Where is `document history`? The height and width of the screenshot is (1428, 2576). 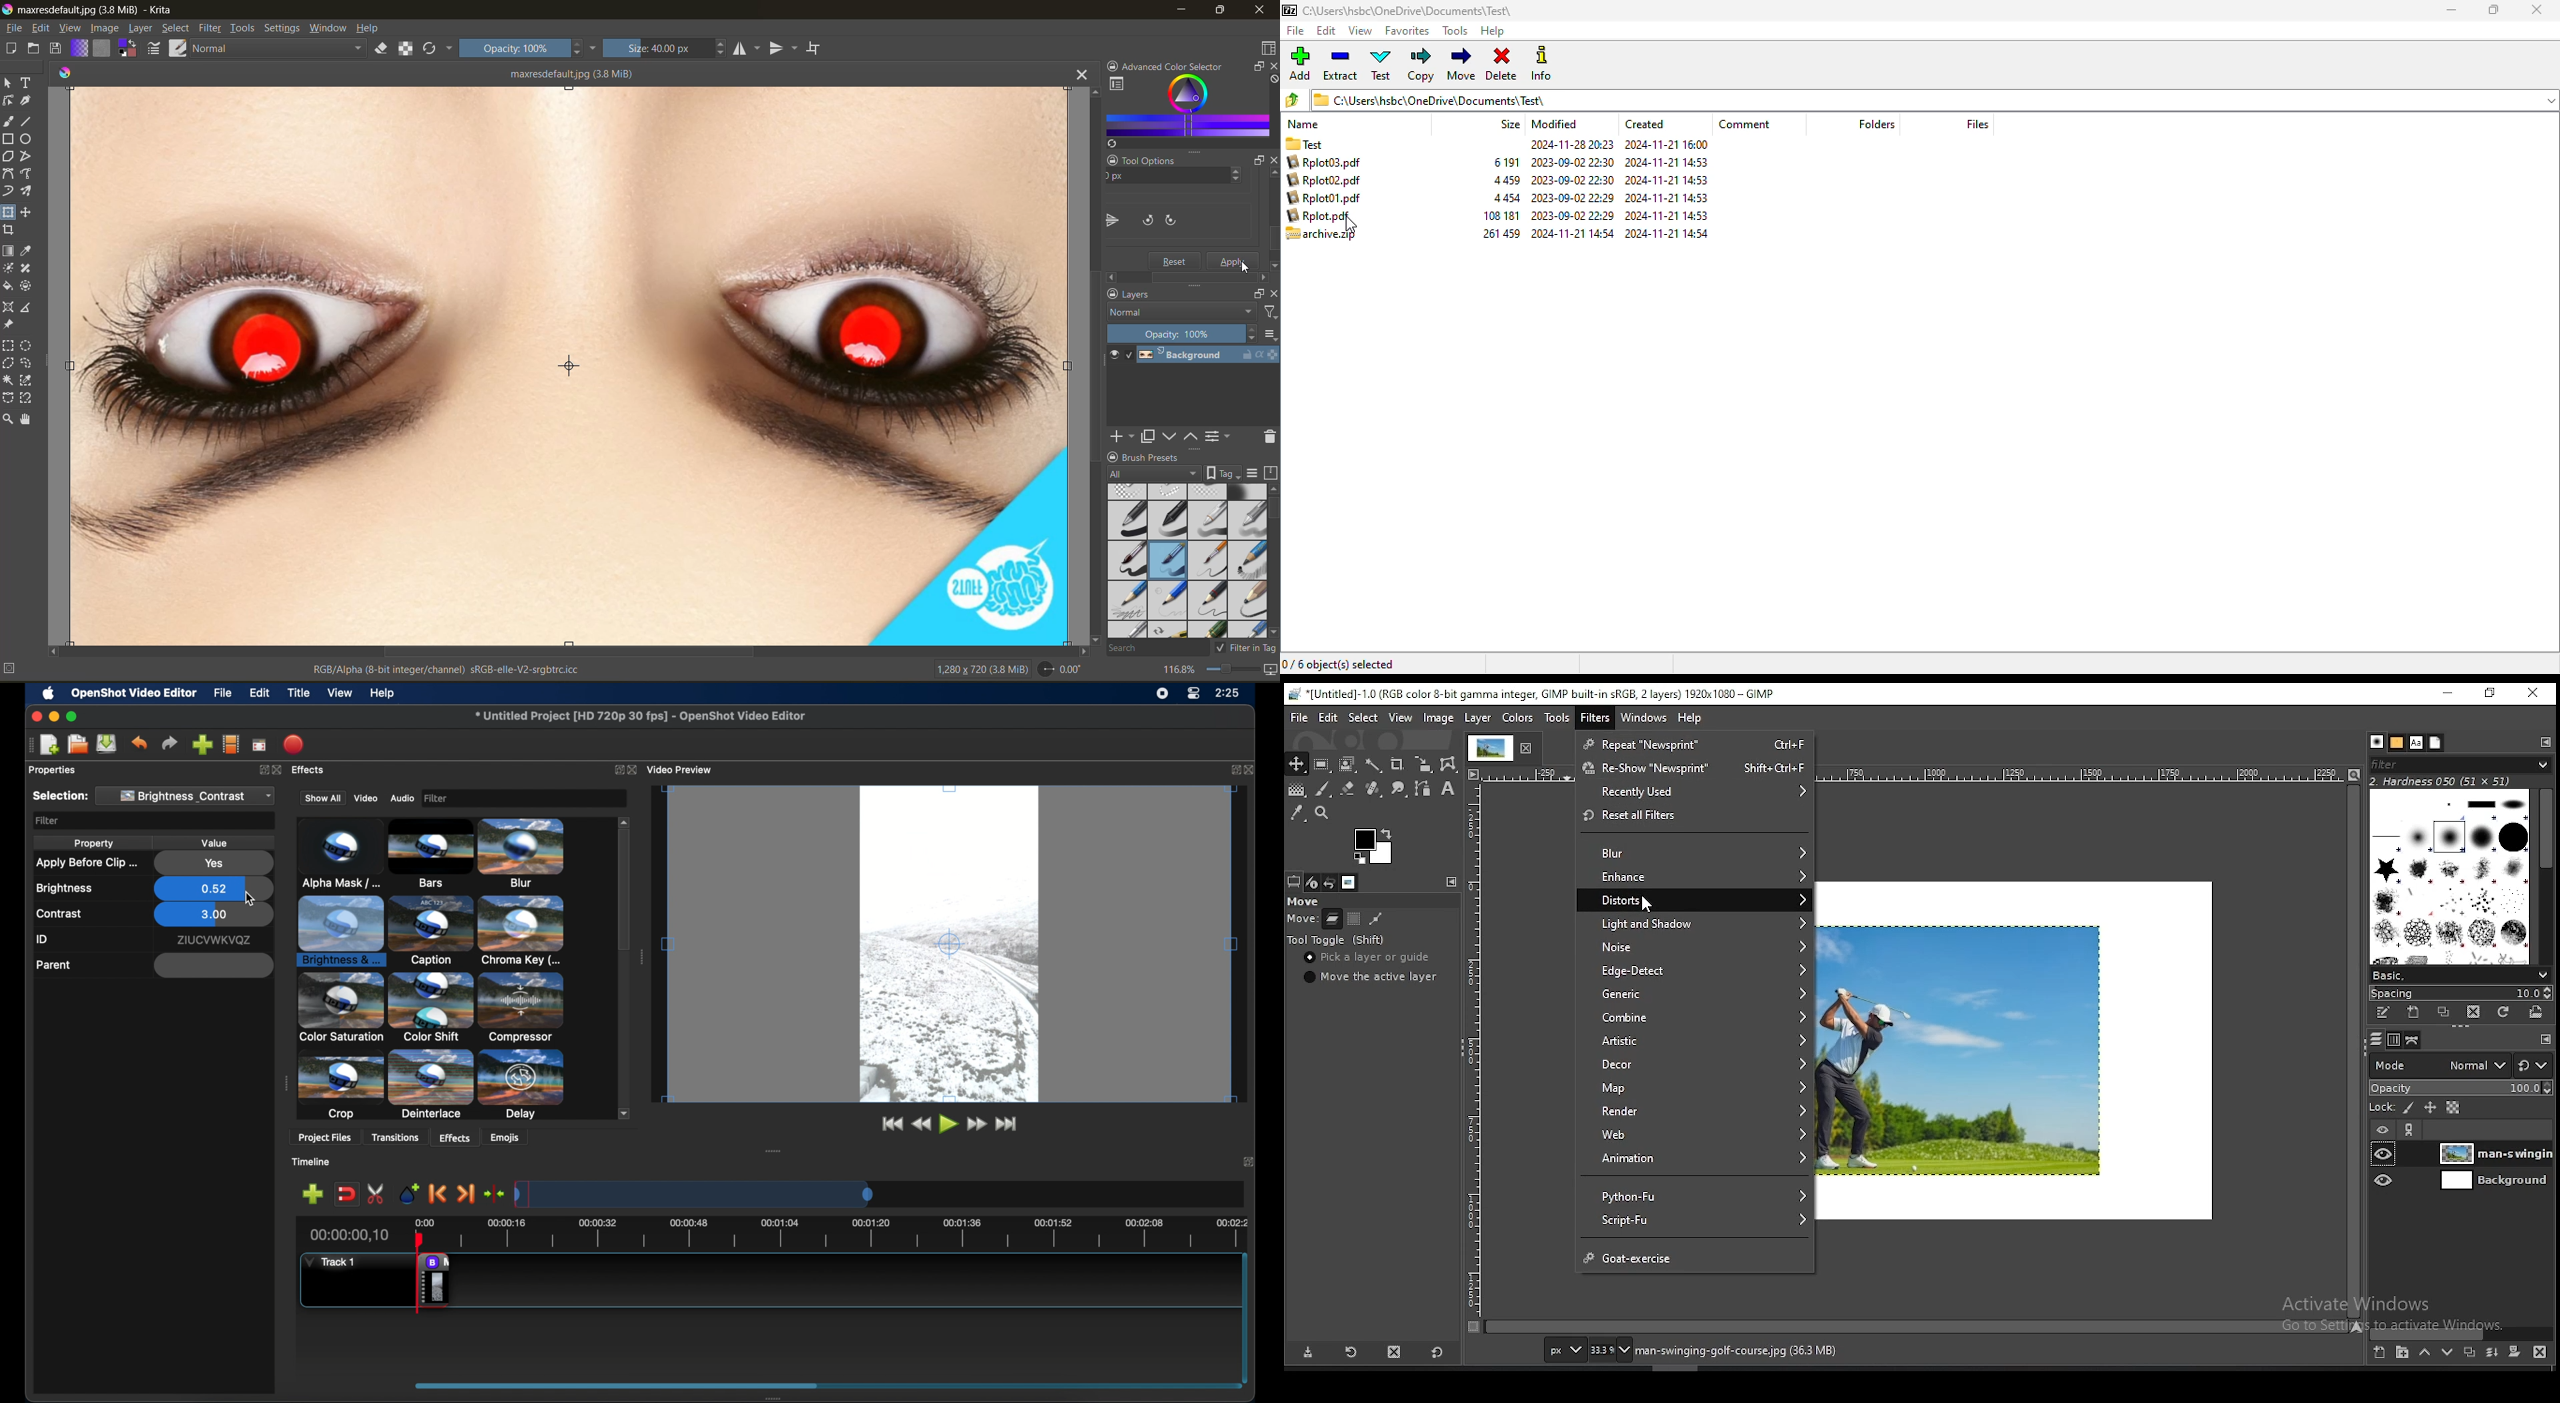 document history is located at coordinates (2435, 743).